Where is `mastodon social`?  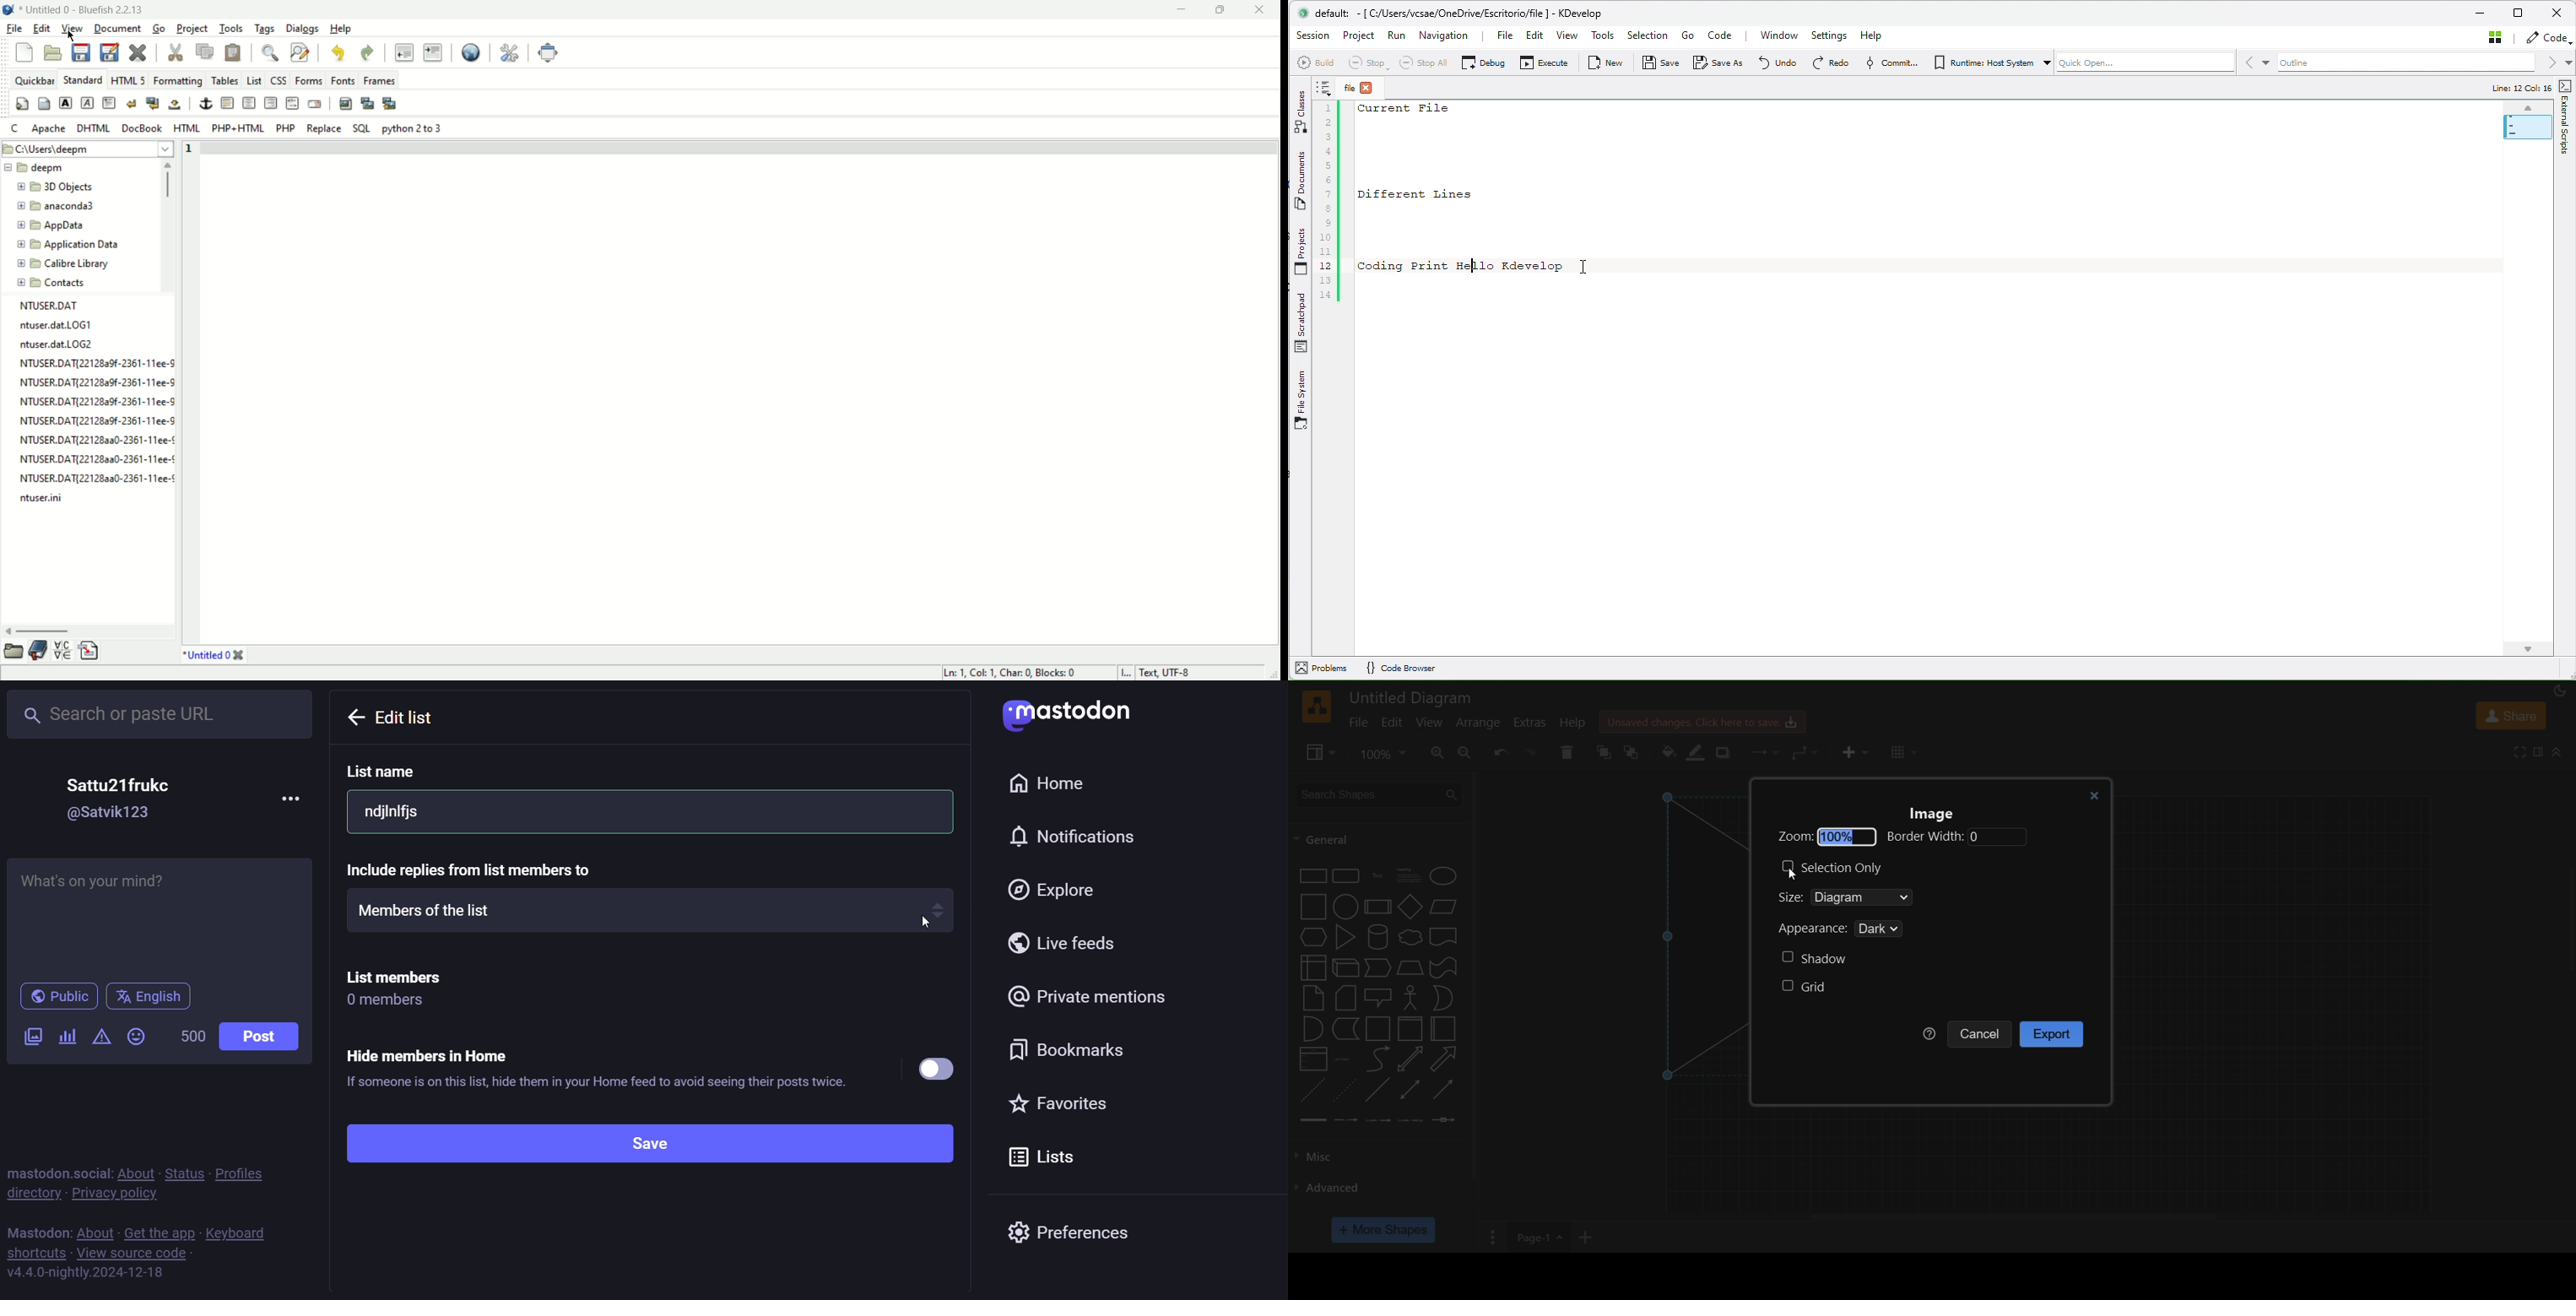 mastodon social is located at coordinates (58, 1171).